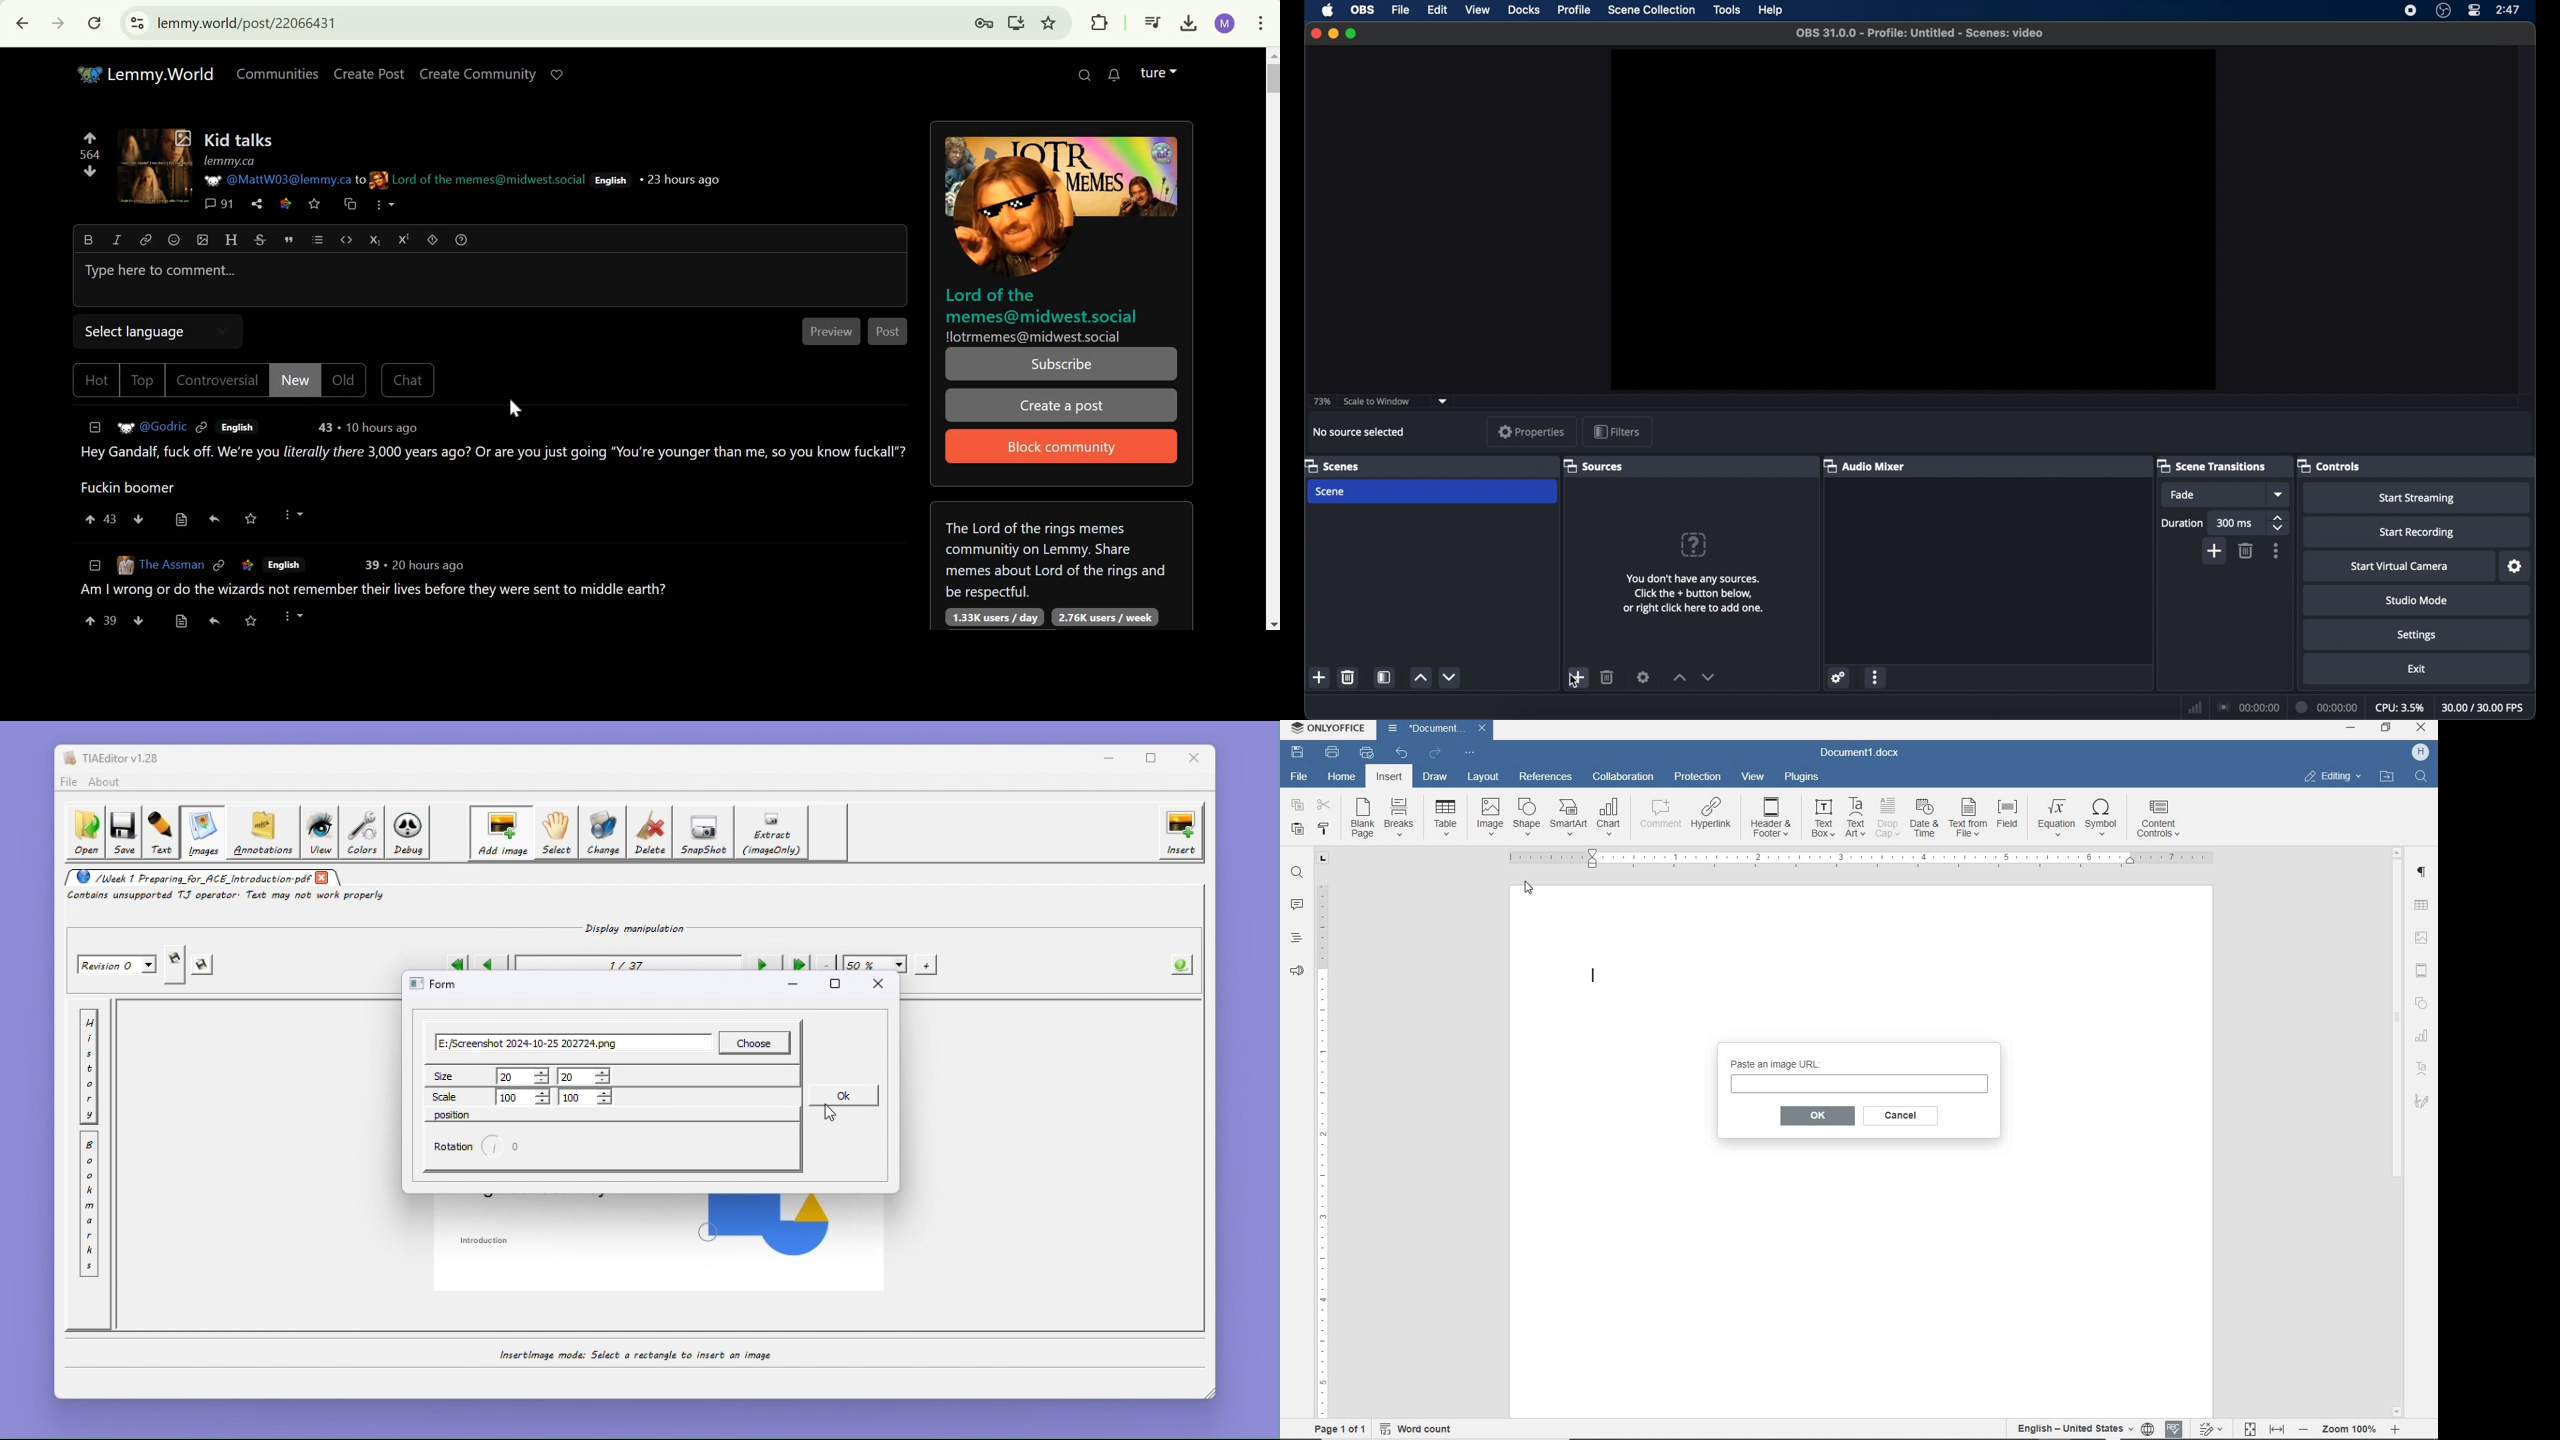  Describe the element at coordinates (1699, 779) in the screenshot. I see `protection` at that location.